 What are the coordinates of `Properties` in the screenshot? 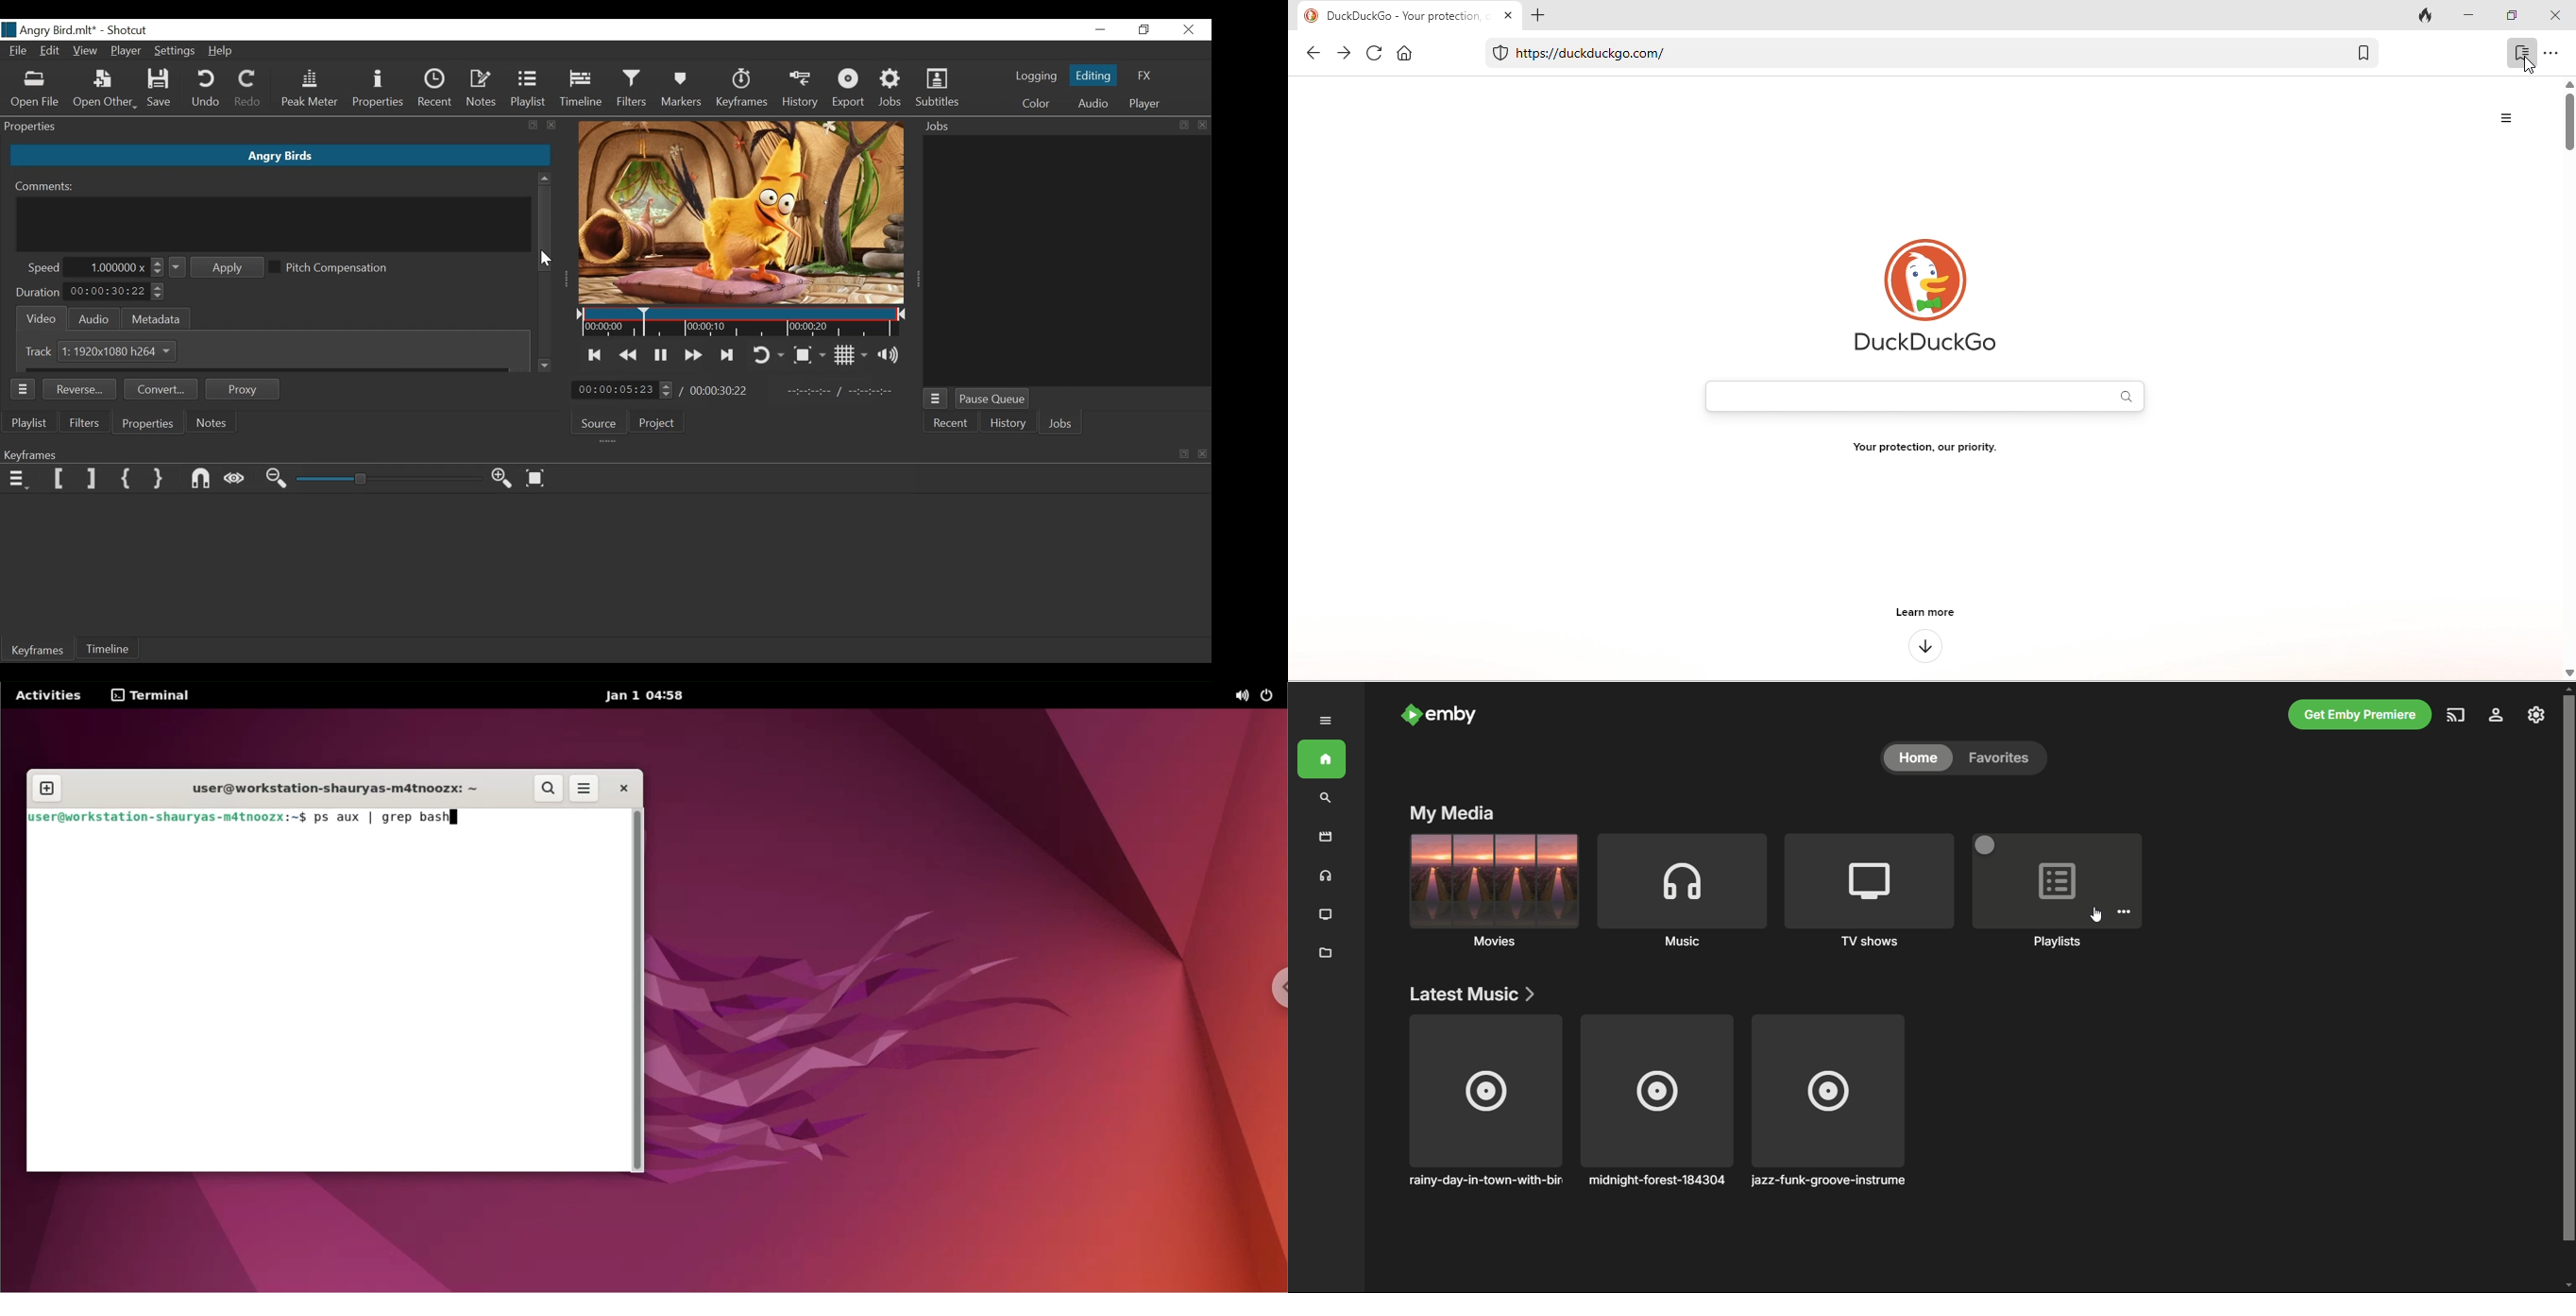 It's located at (377, 90).